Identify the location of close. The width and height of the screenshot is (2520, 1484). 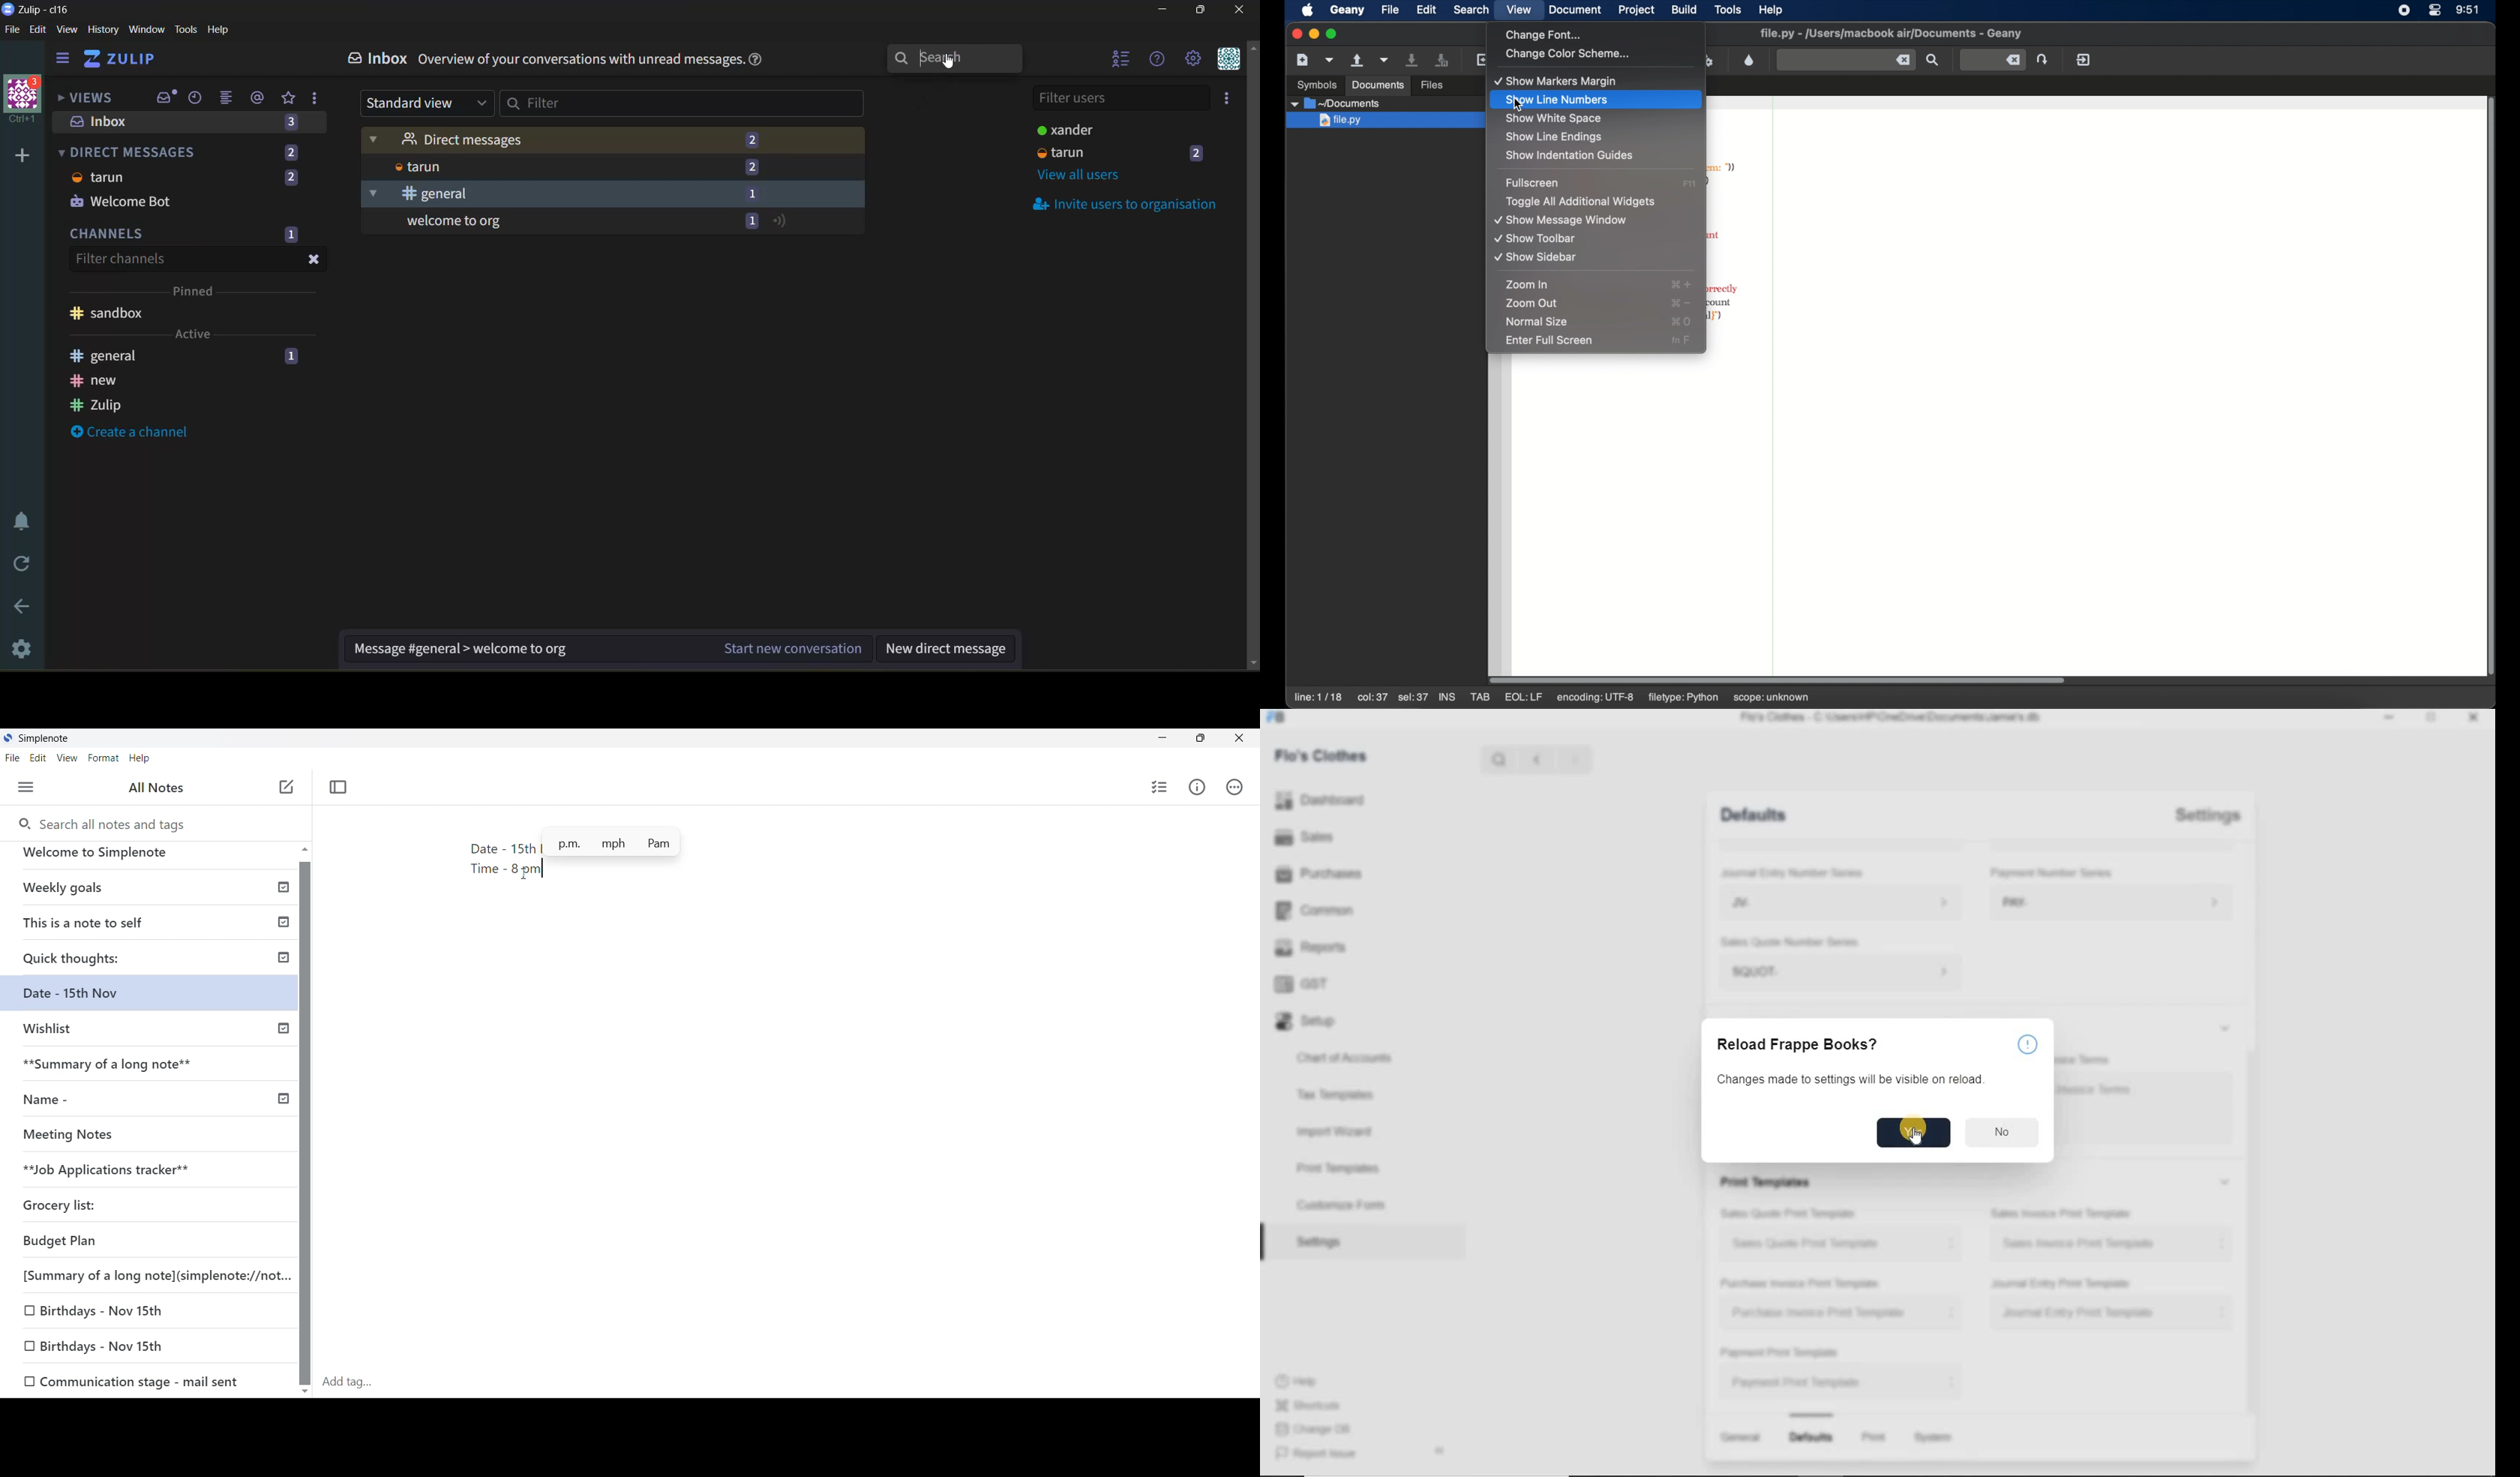
(1241, 10).